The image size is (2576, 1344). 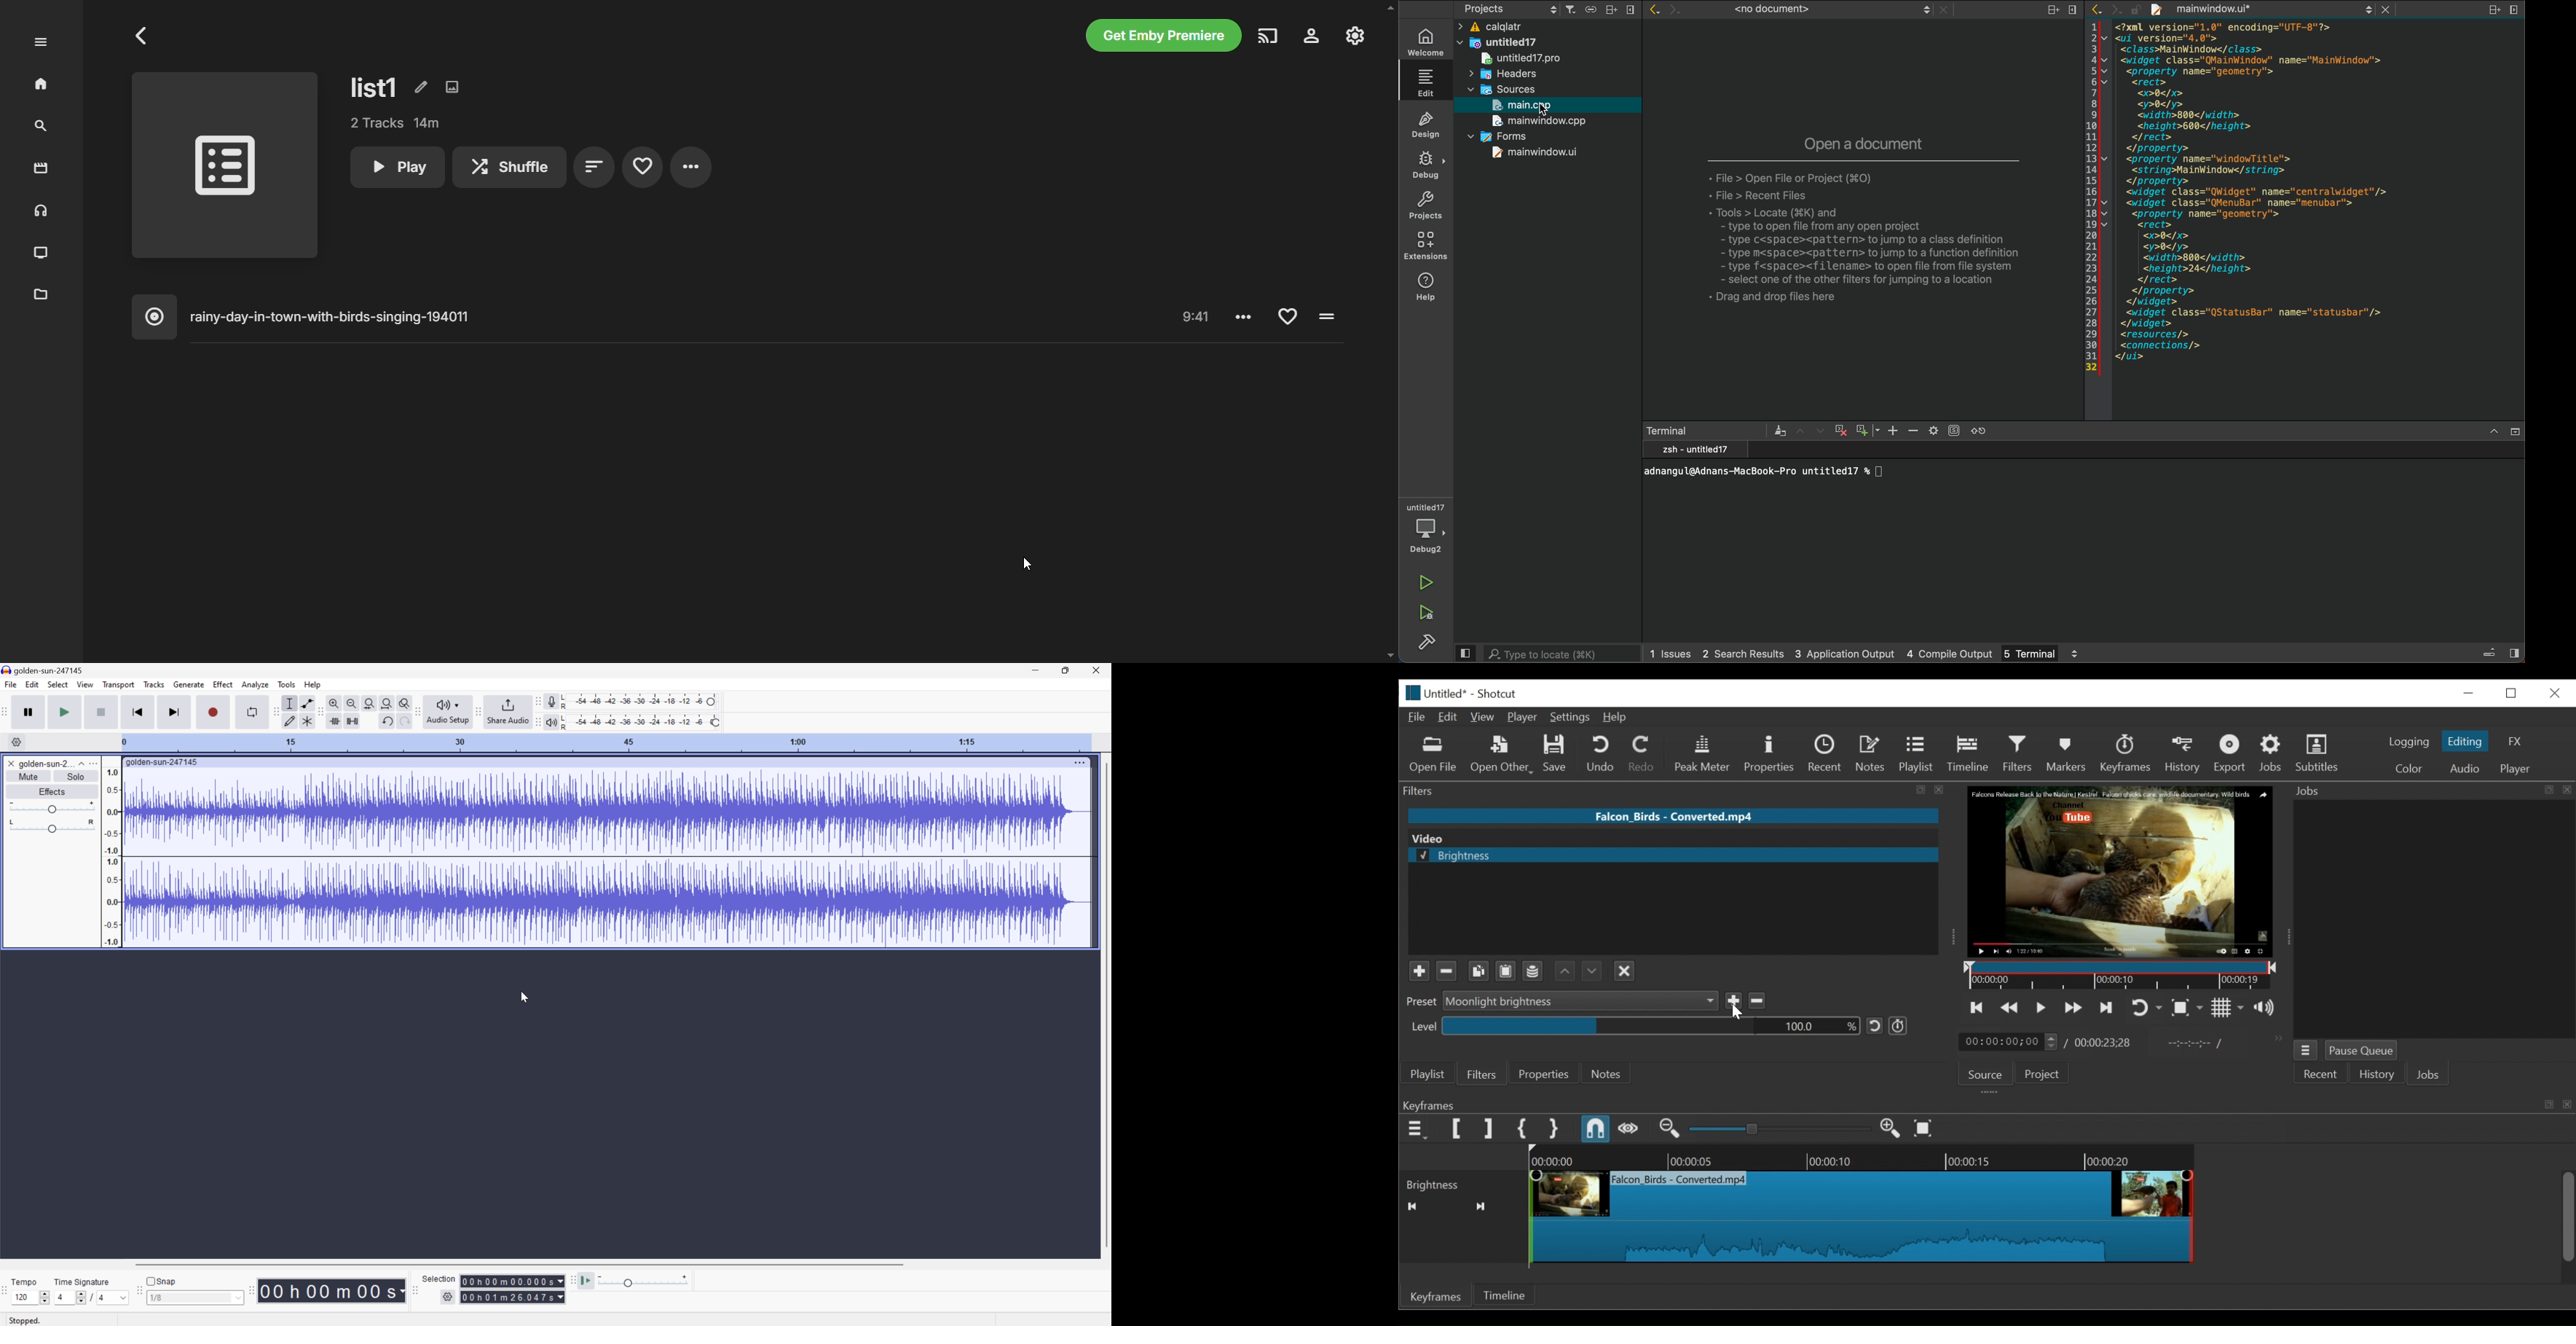 What do you see at coordinates (1428, 248) in the screenshot?
I see `extensions` at bounding box center [1428, 248].